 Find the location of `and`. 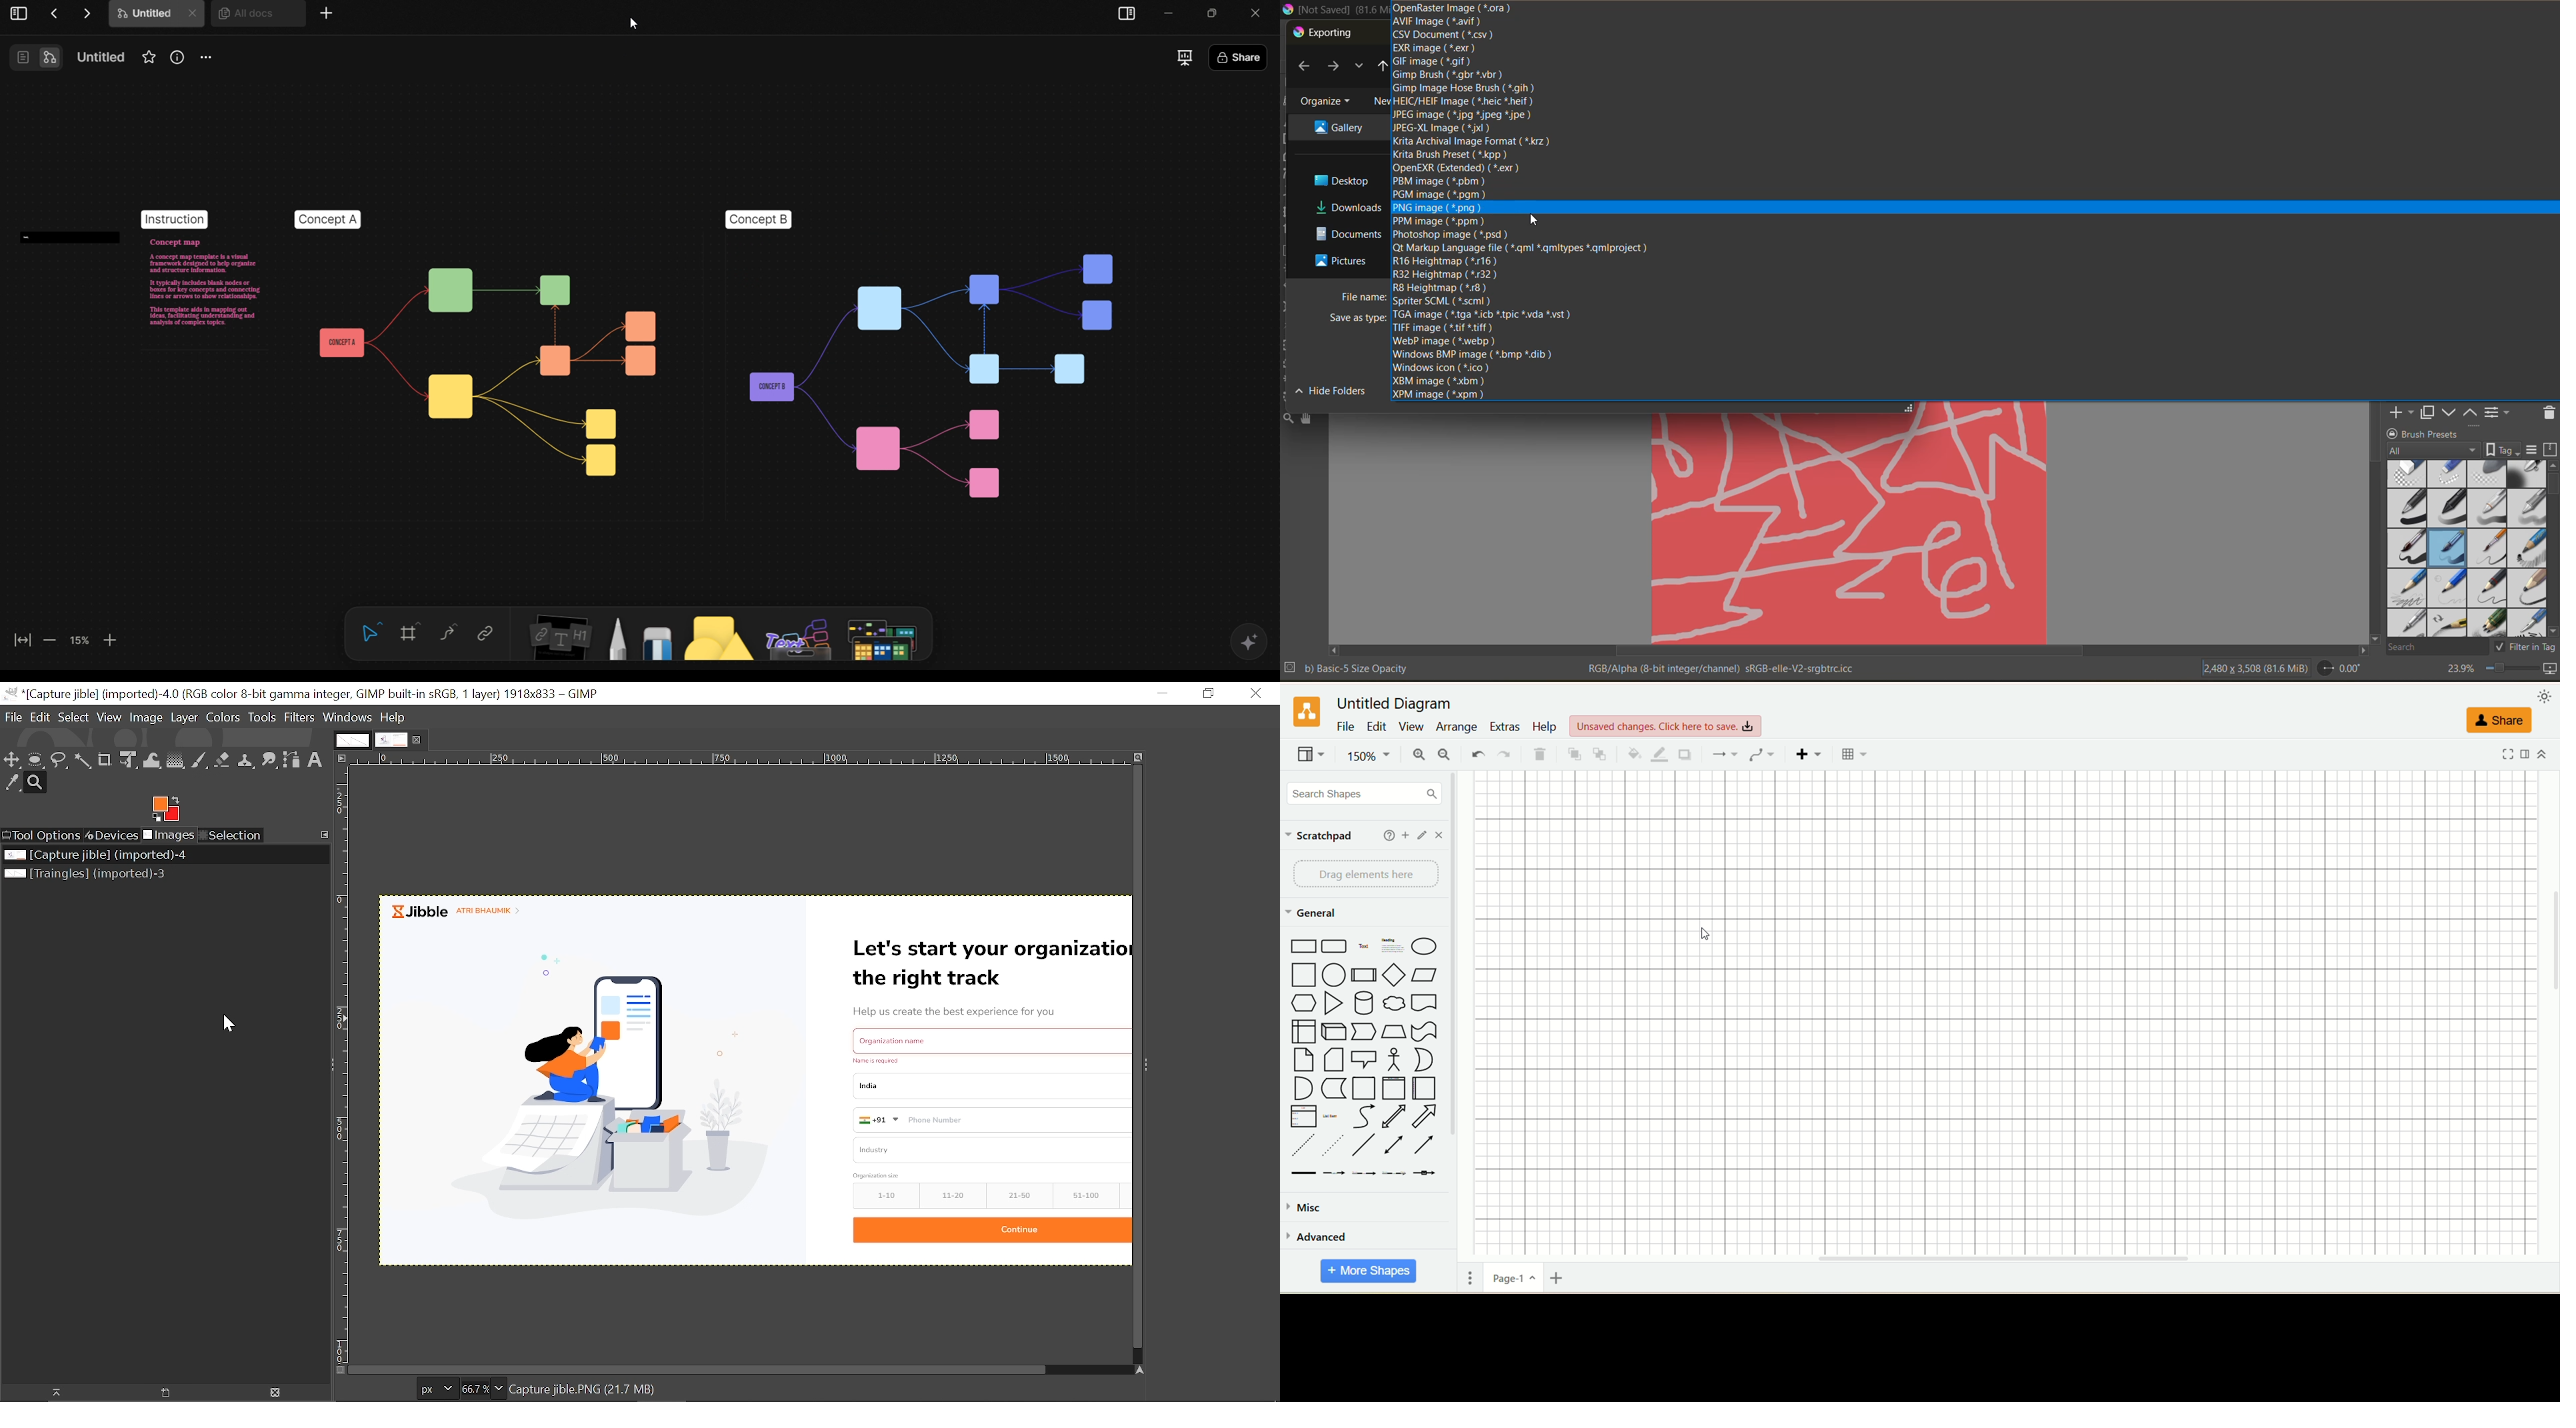

and is located at coordinates (1303, 1087).